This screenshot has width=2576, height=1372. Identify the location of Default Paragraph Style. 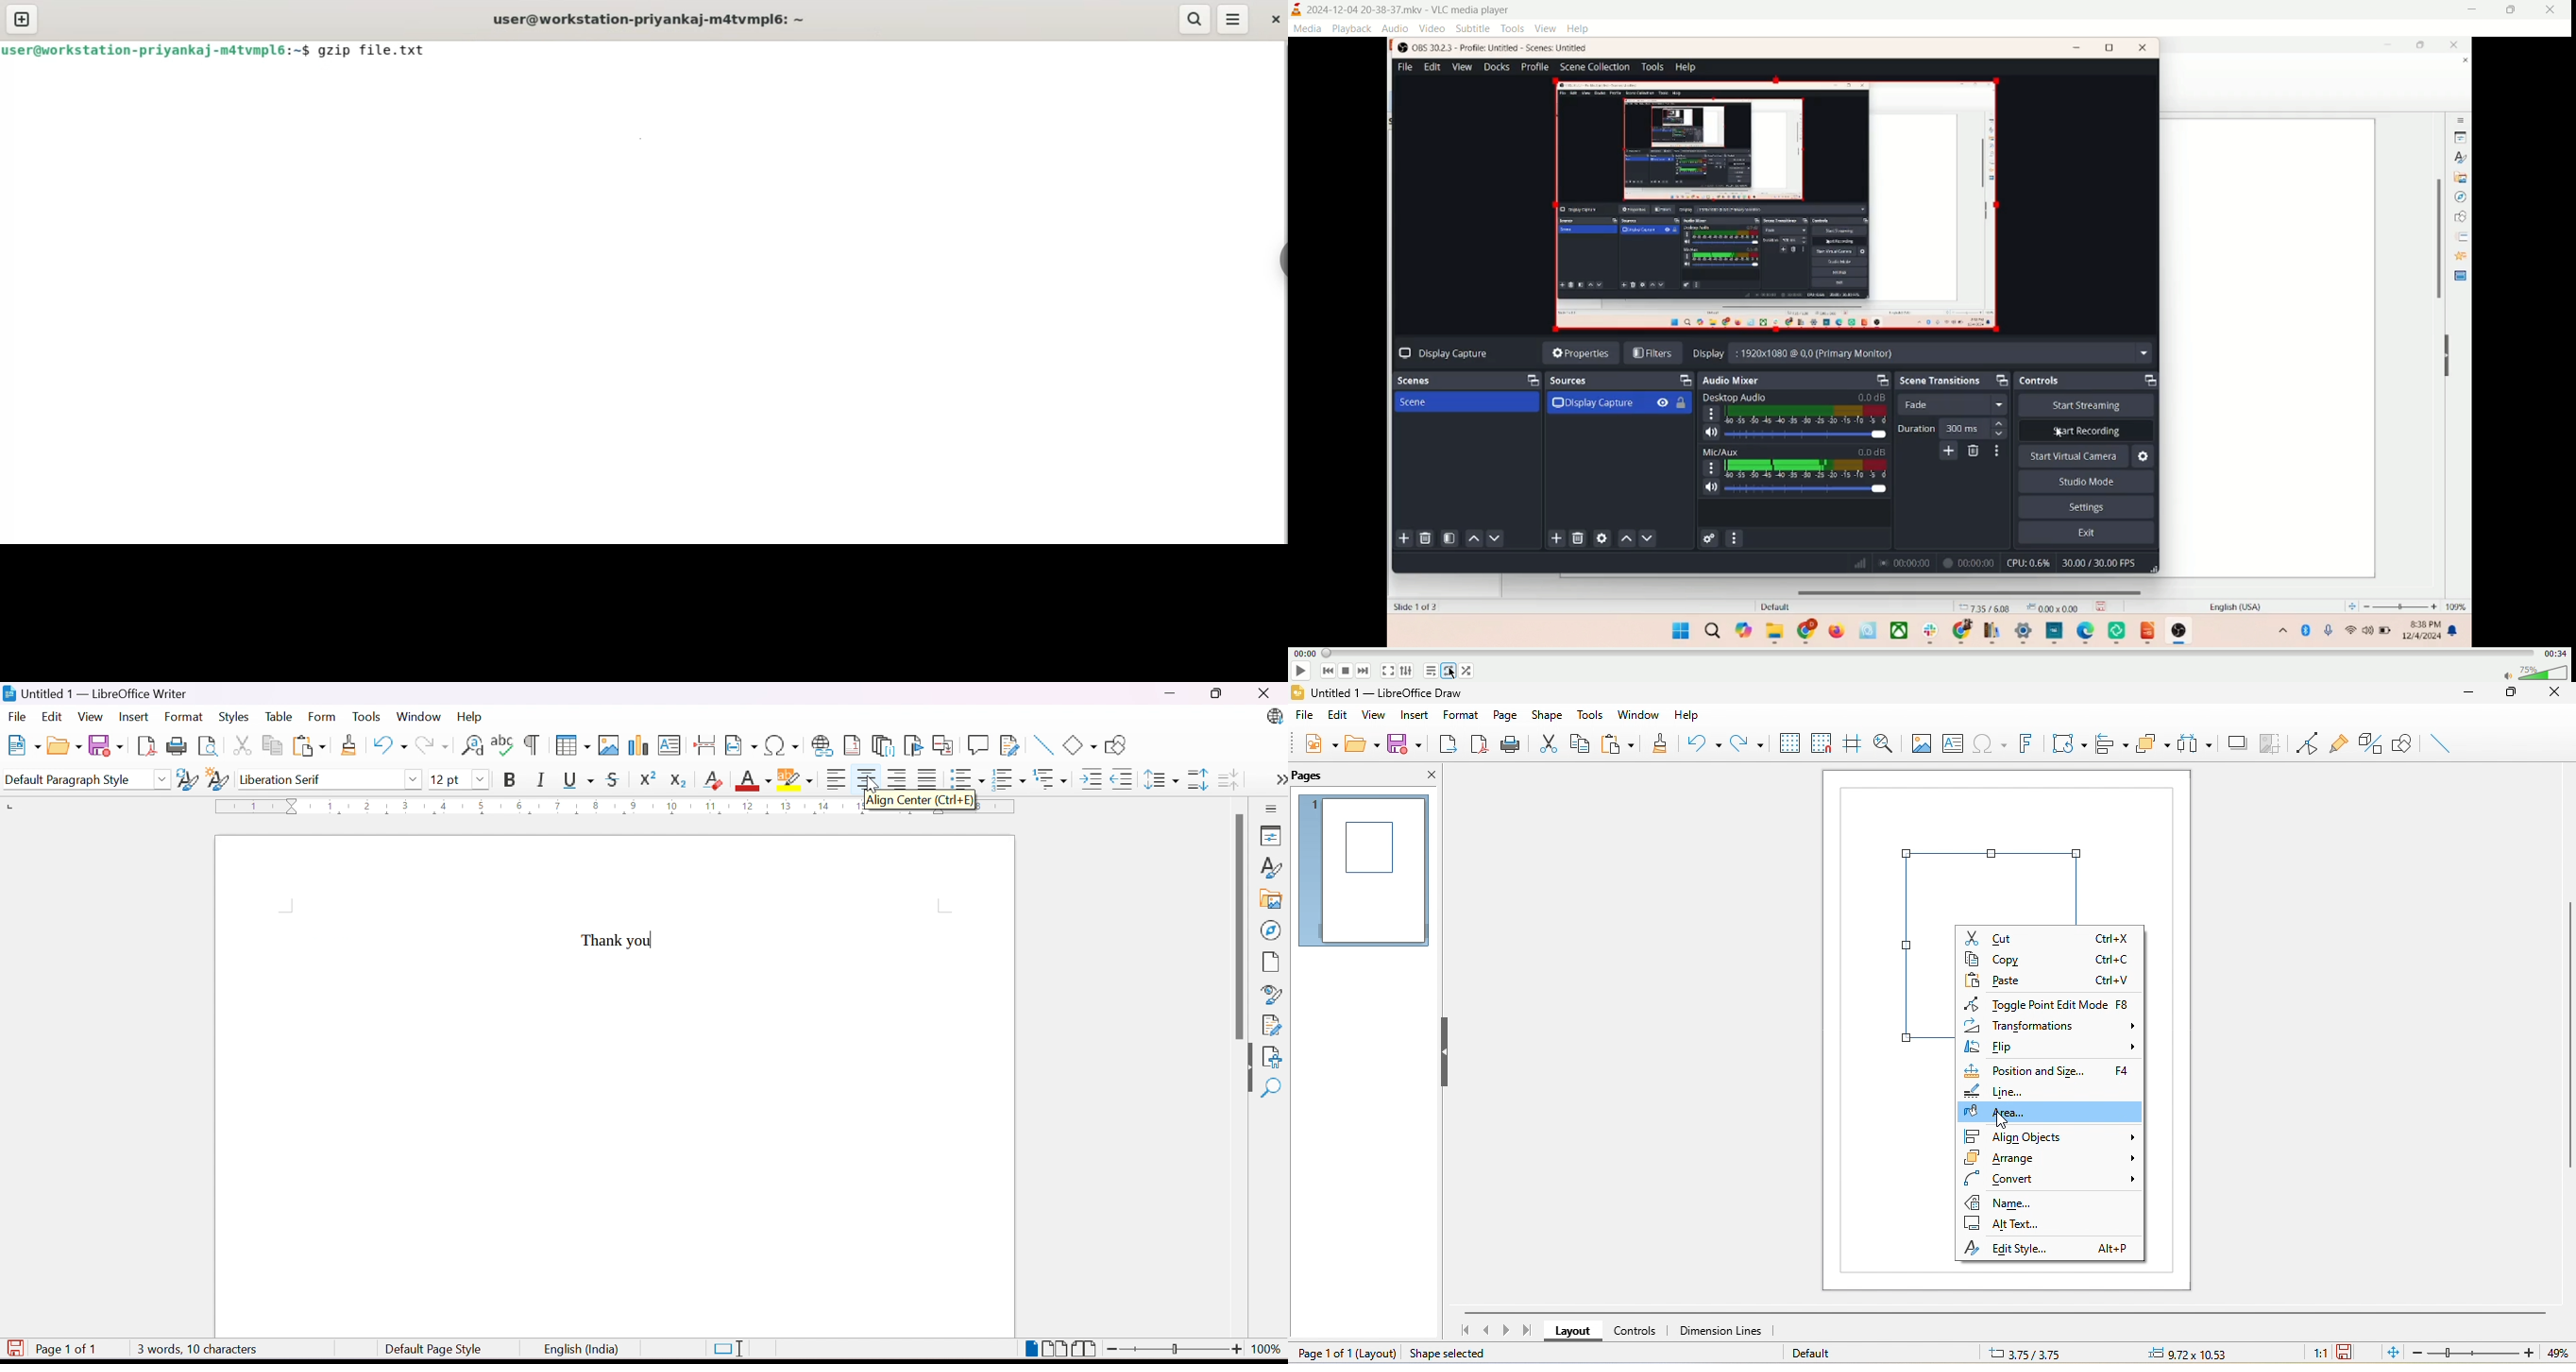
(73, 780).